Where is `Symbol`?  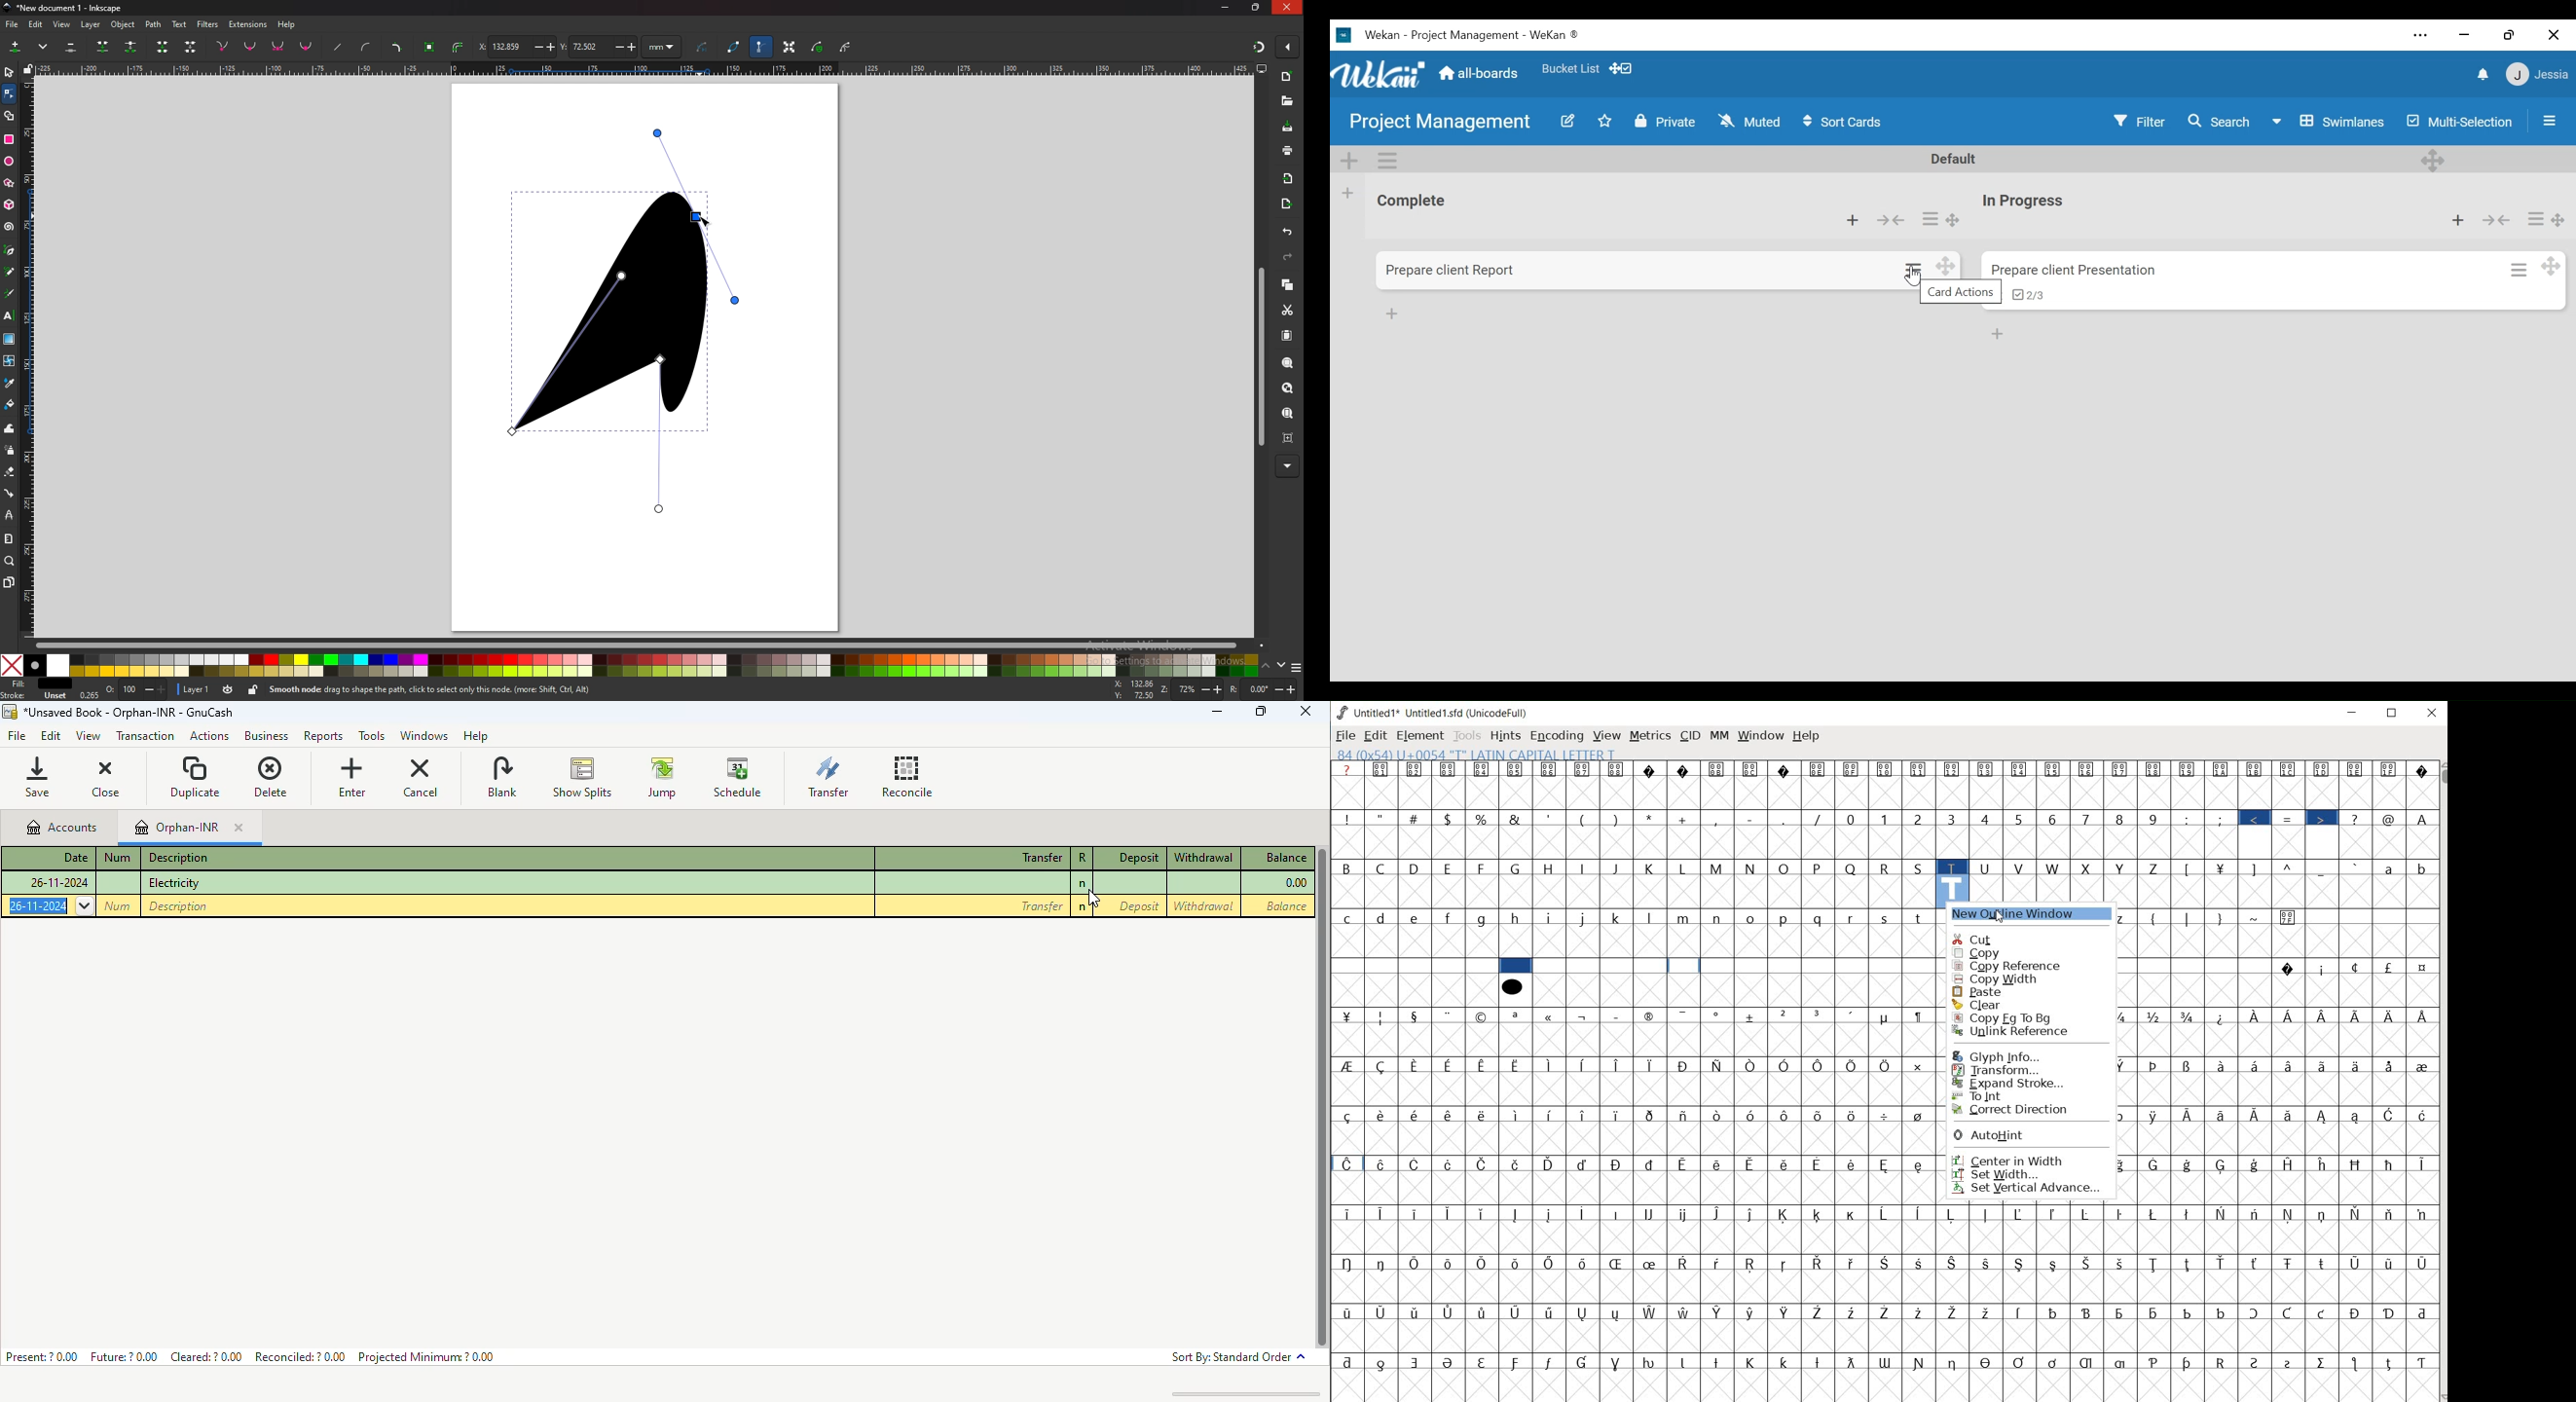
Symbol is located at coordinates (1348, 1362).